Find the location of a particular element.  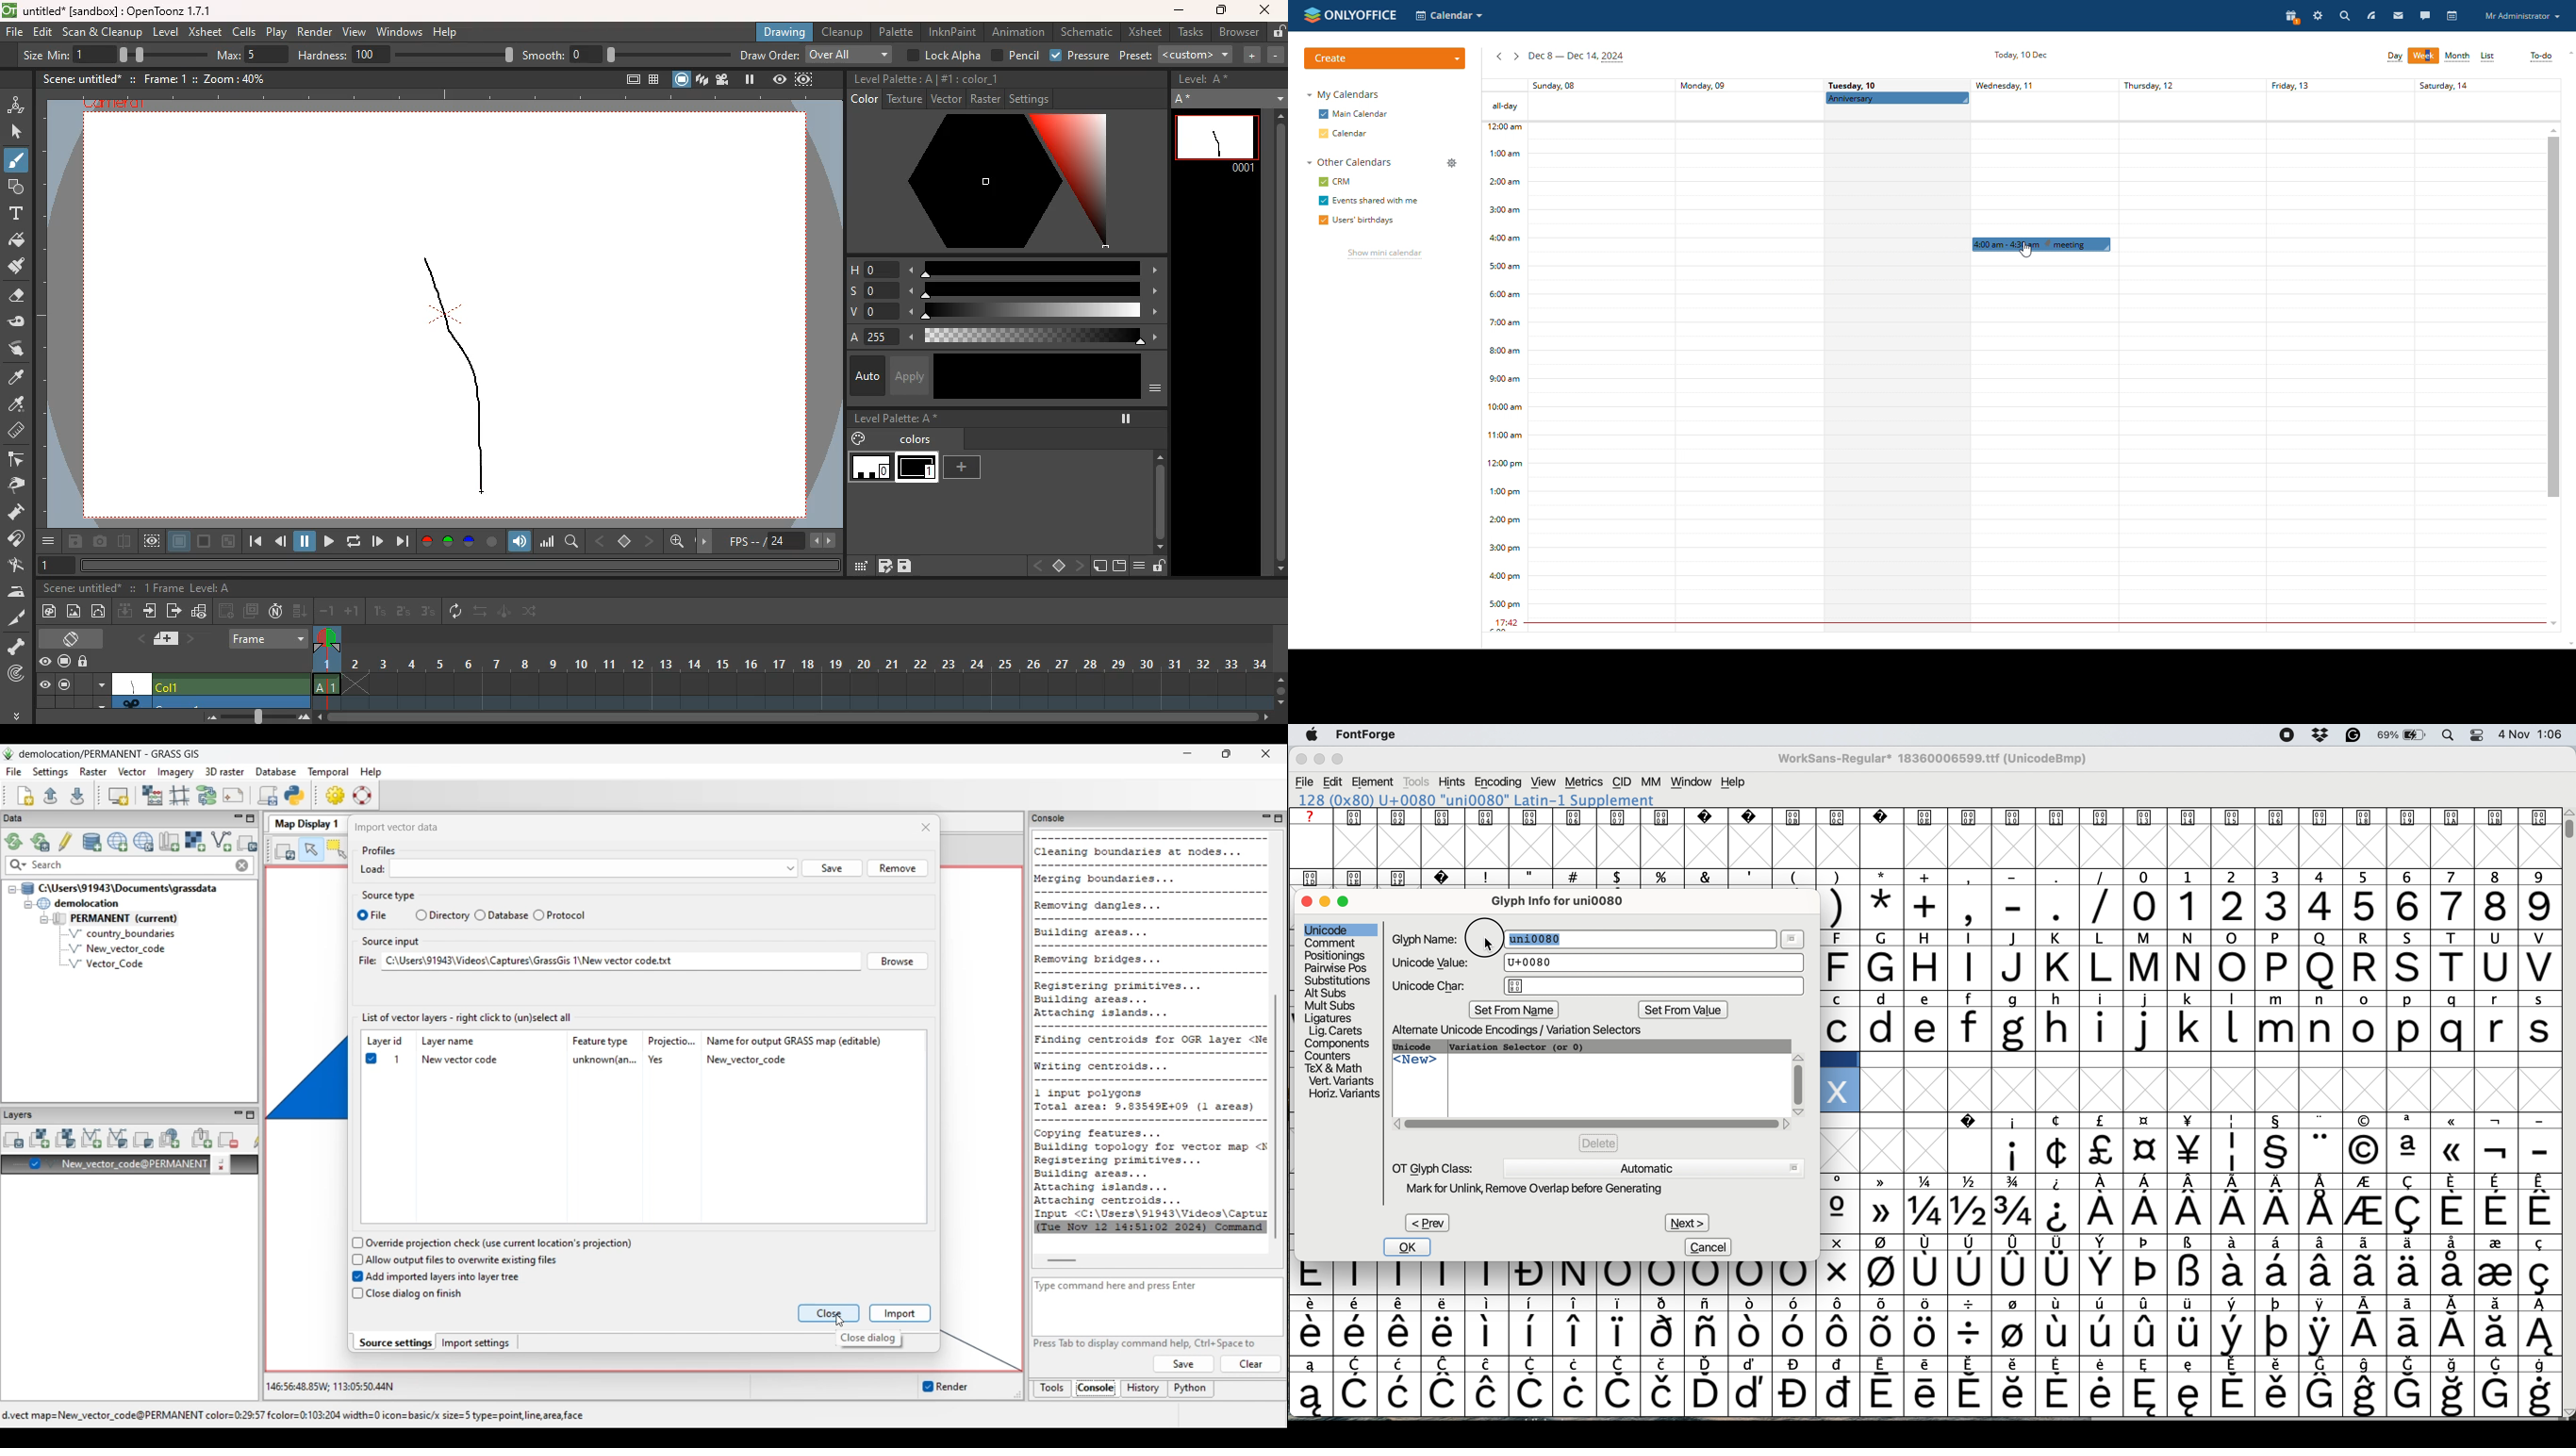

hints is located at coordinates (1452, 783).